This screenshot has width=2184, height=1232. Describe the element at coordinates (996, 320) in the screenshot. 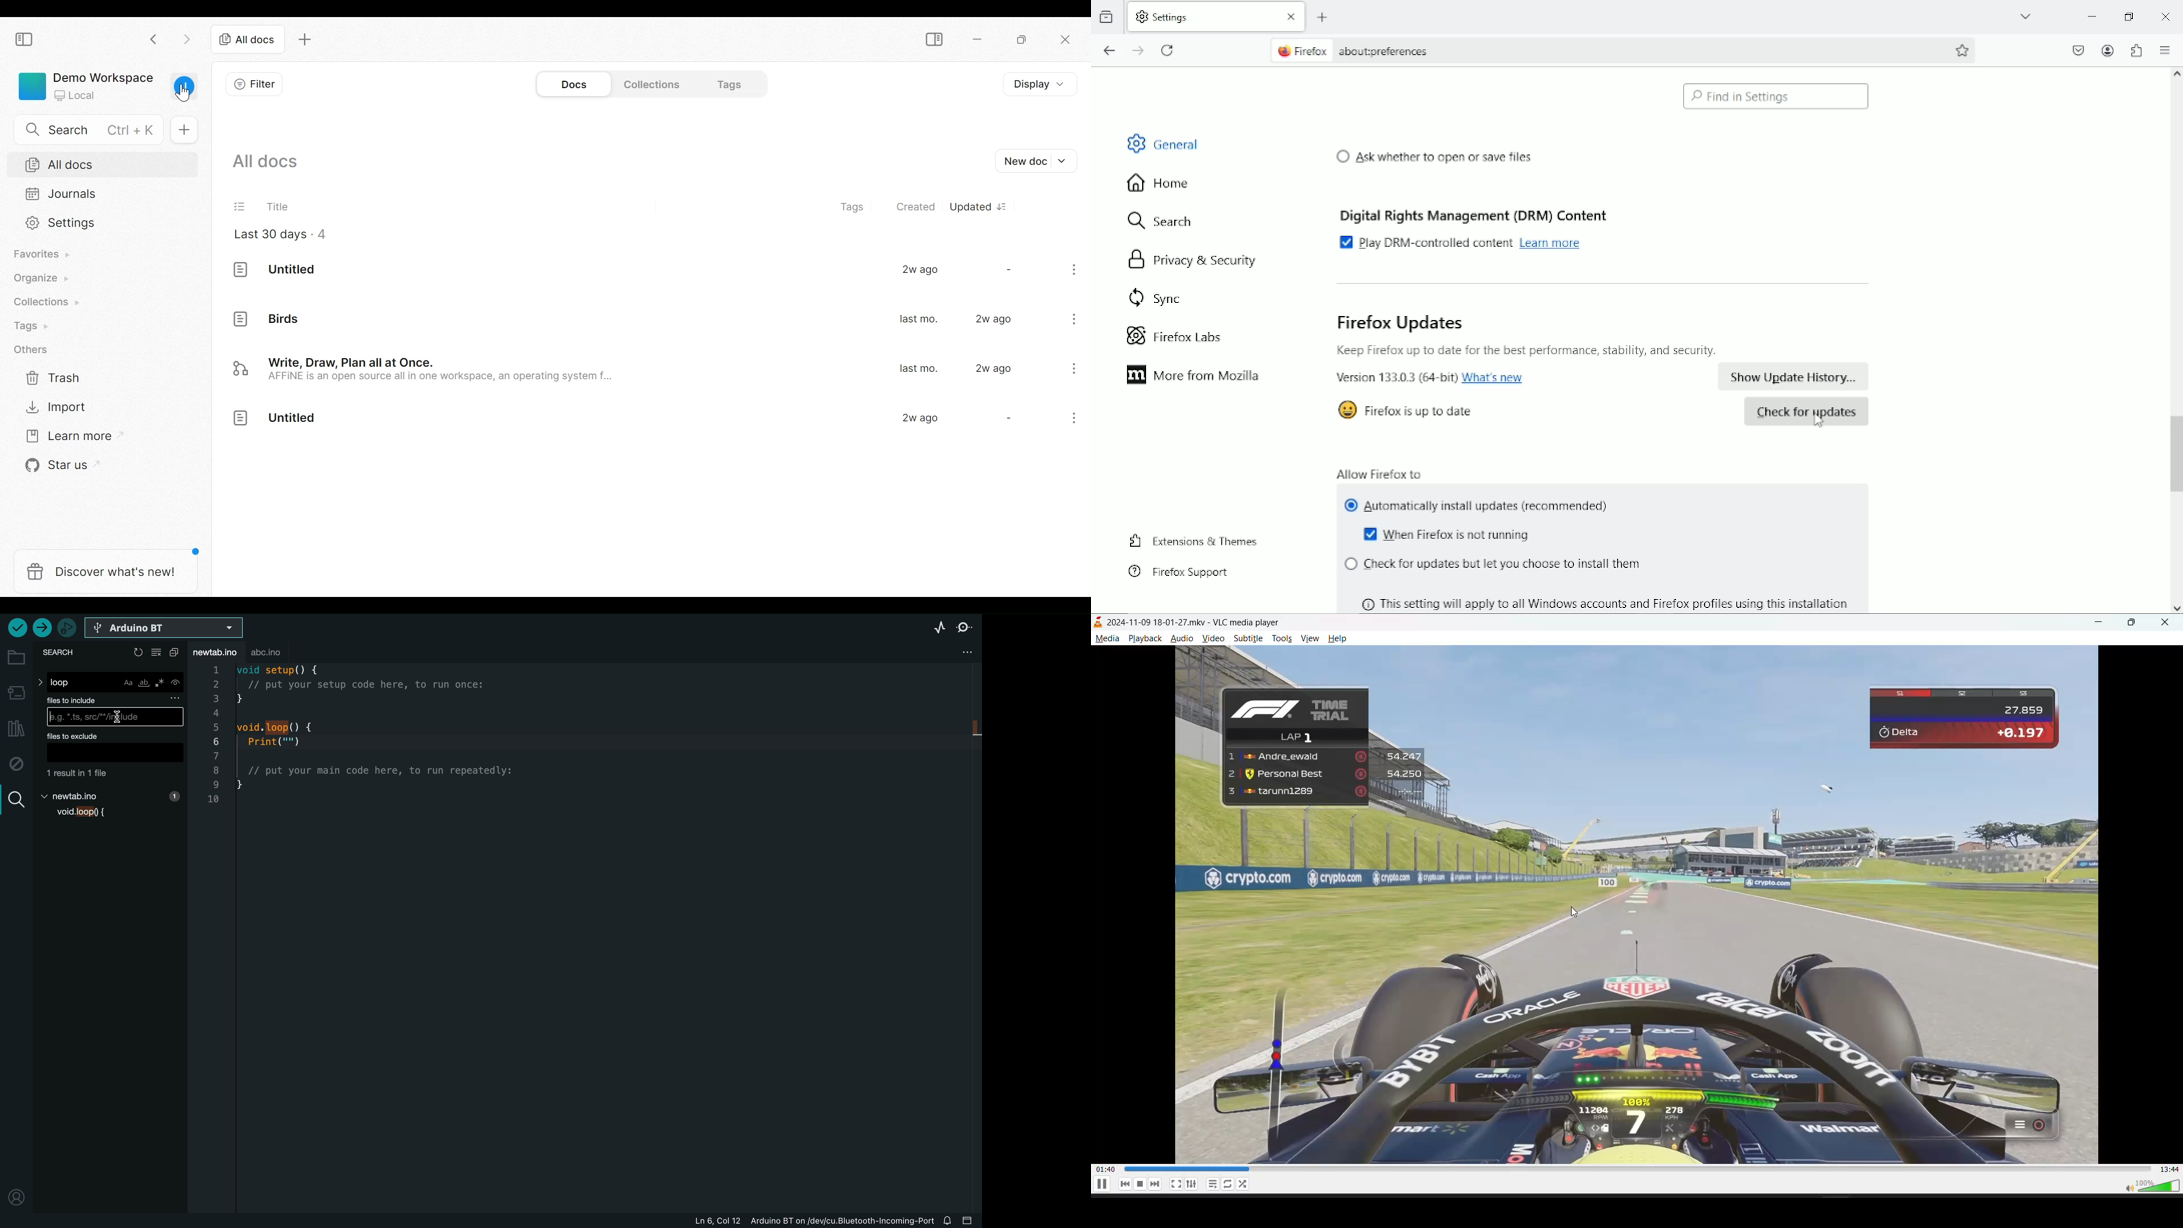

I see `2w ago` at that location.